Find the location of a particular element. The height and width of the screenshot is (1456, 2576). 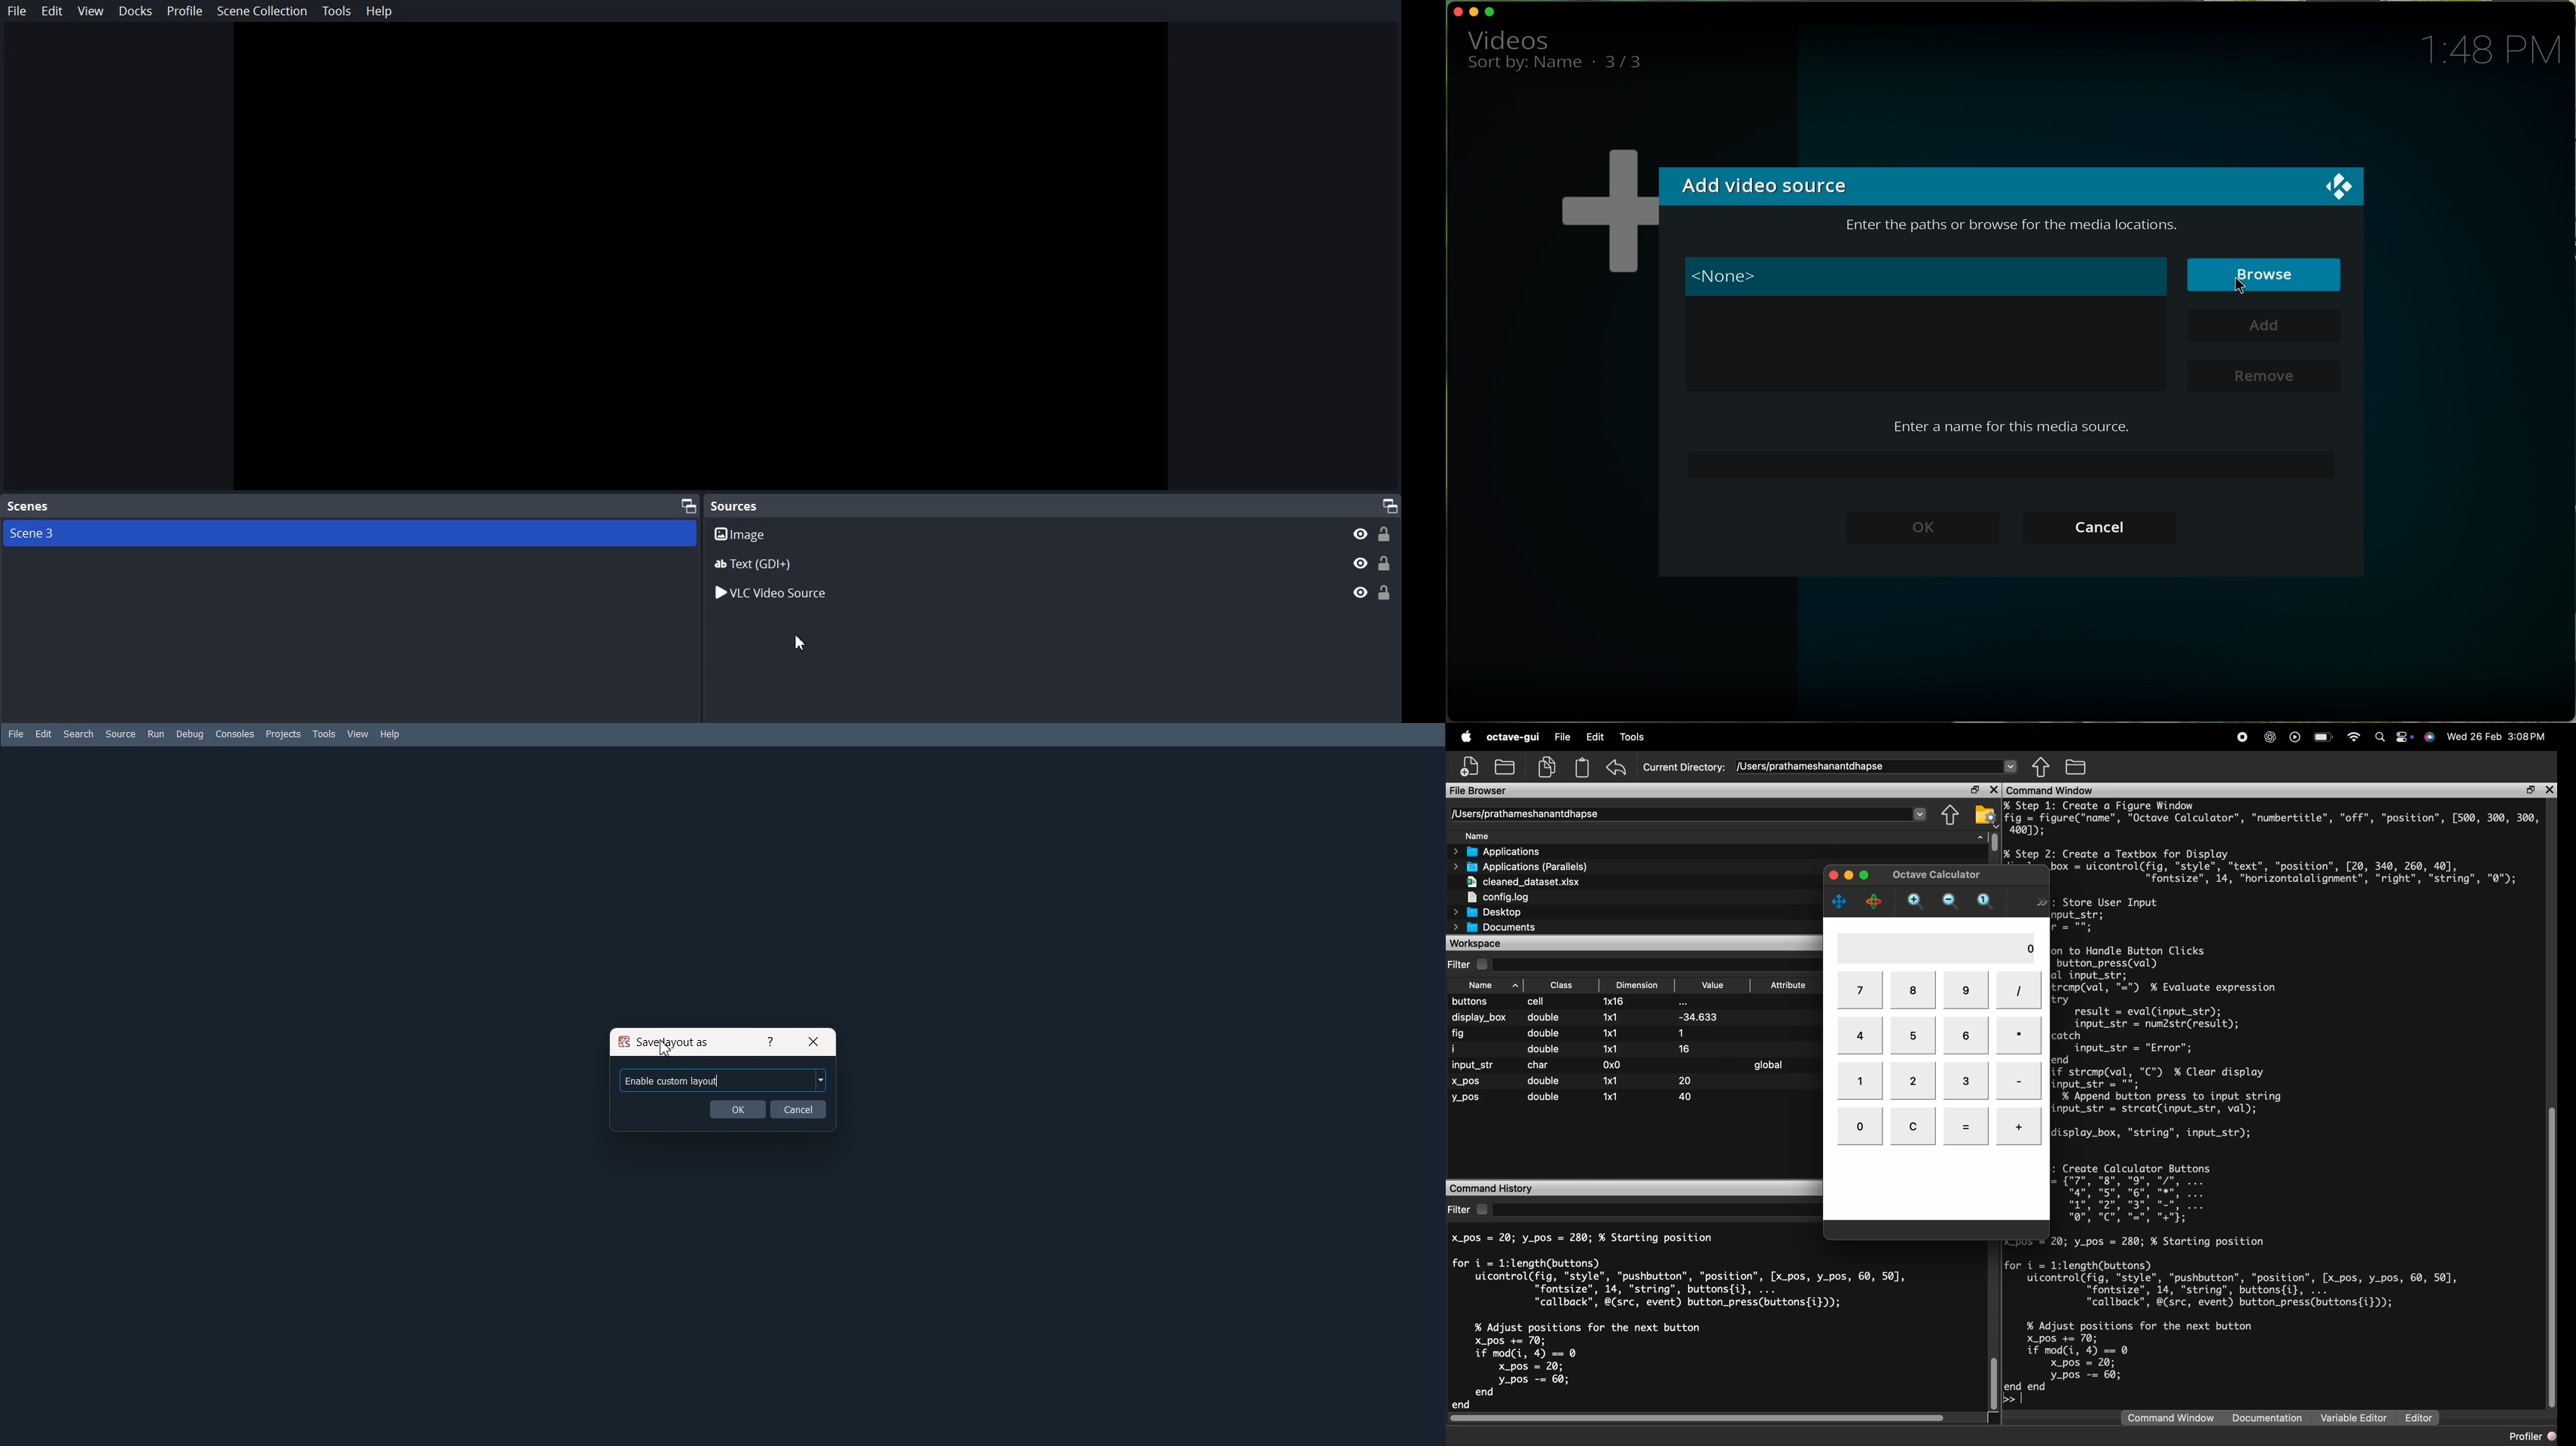

remove button is located at coordinates (2262, 374).